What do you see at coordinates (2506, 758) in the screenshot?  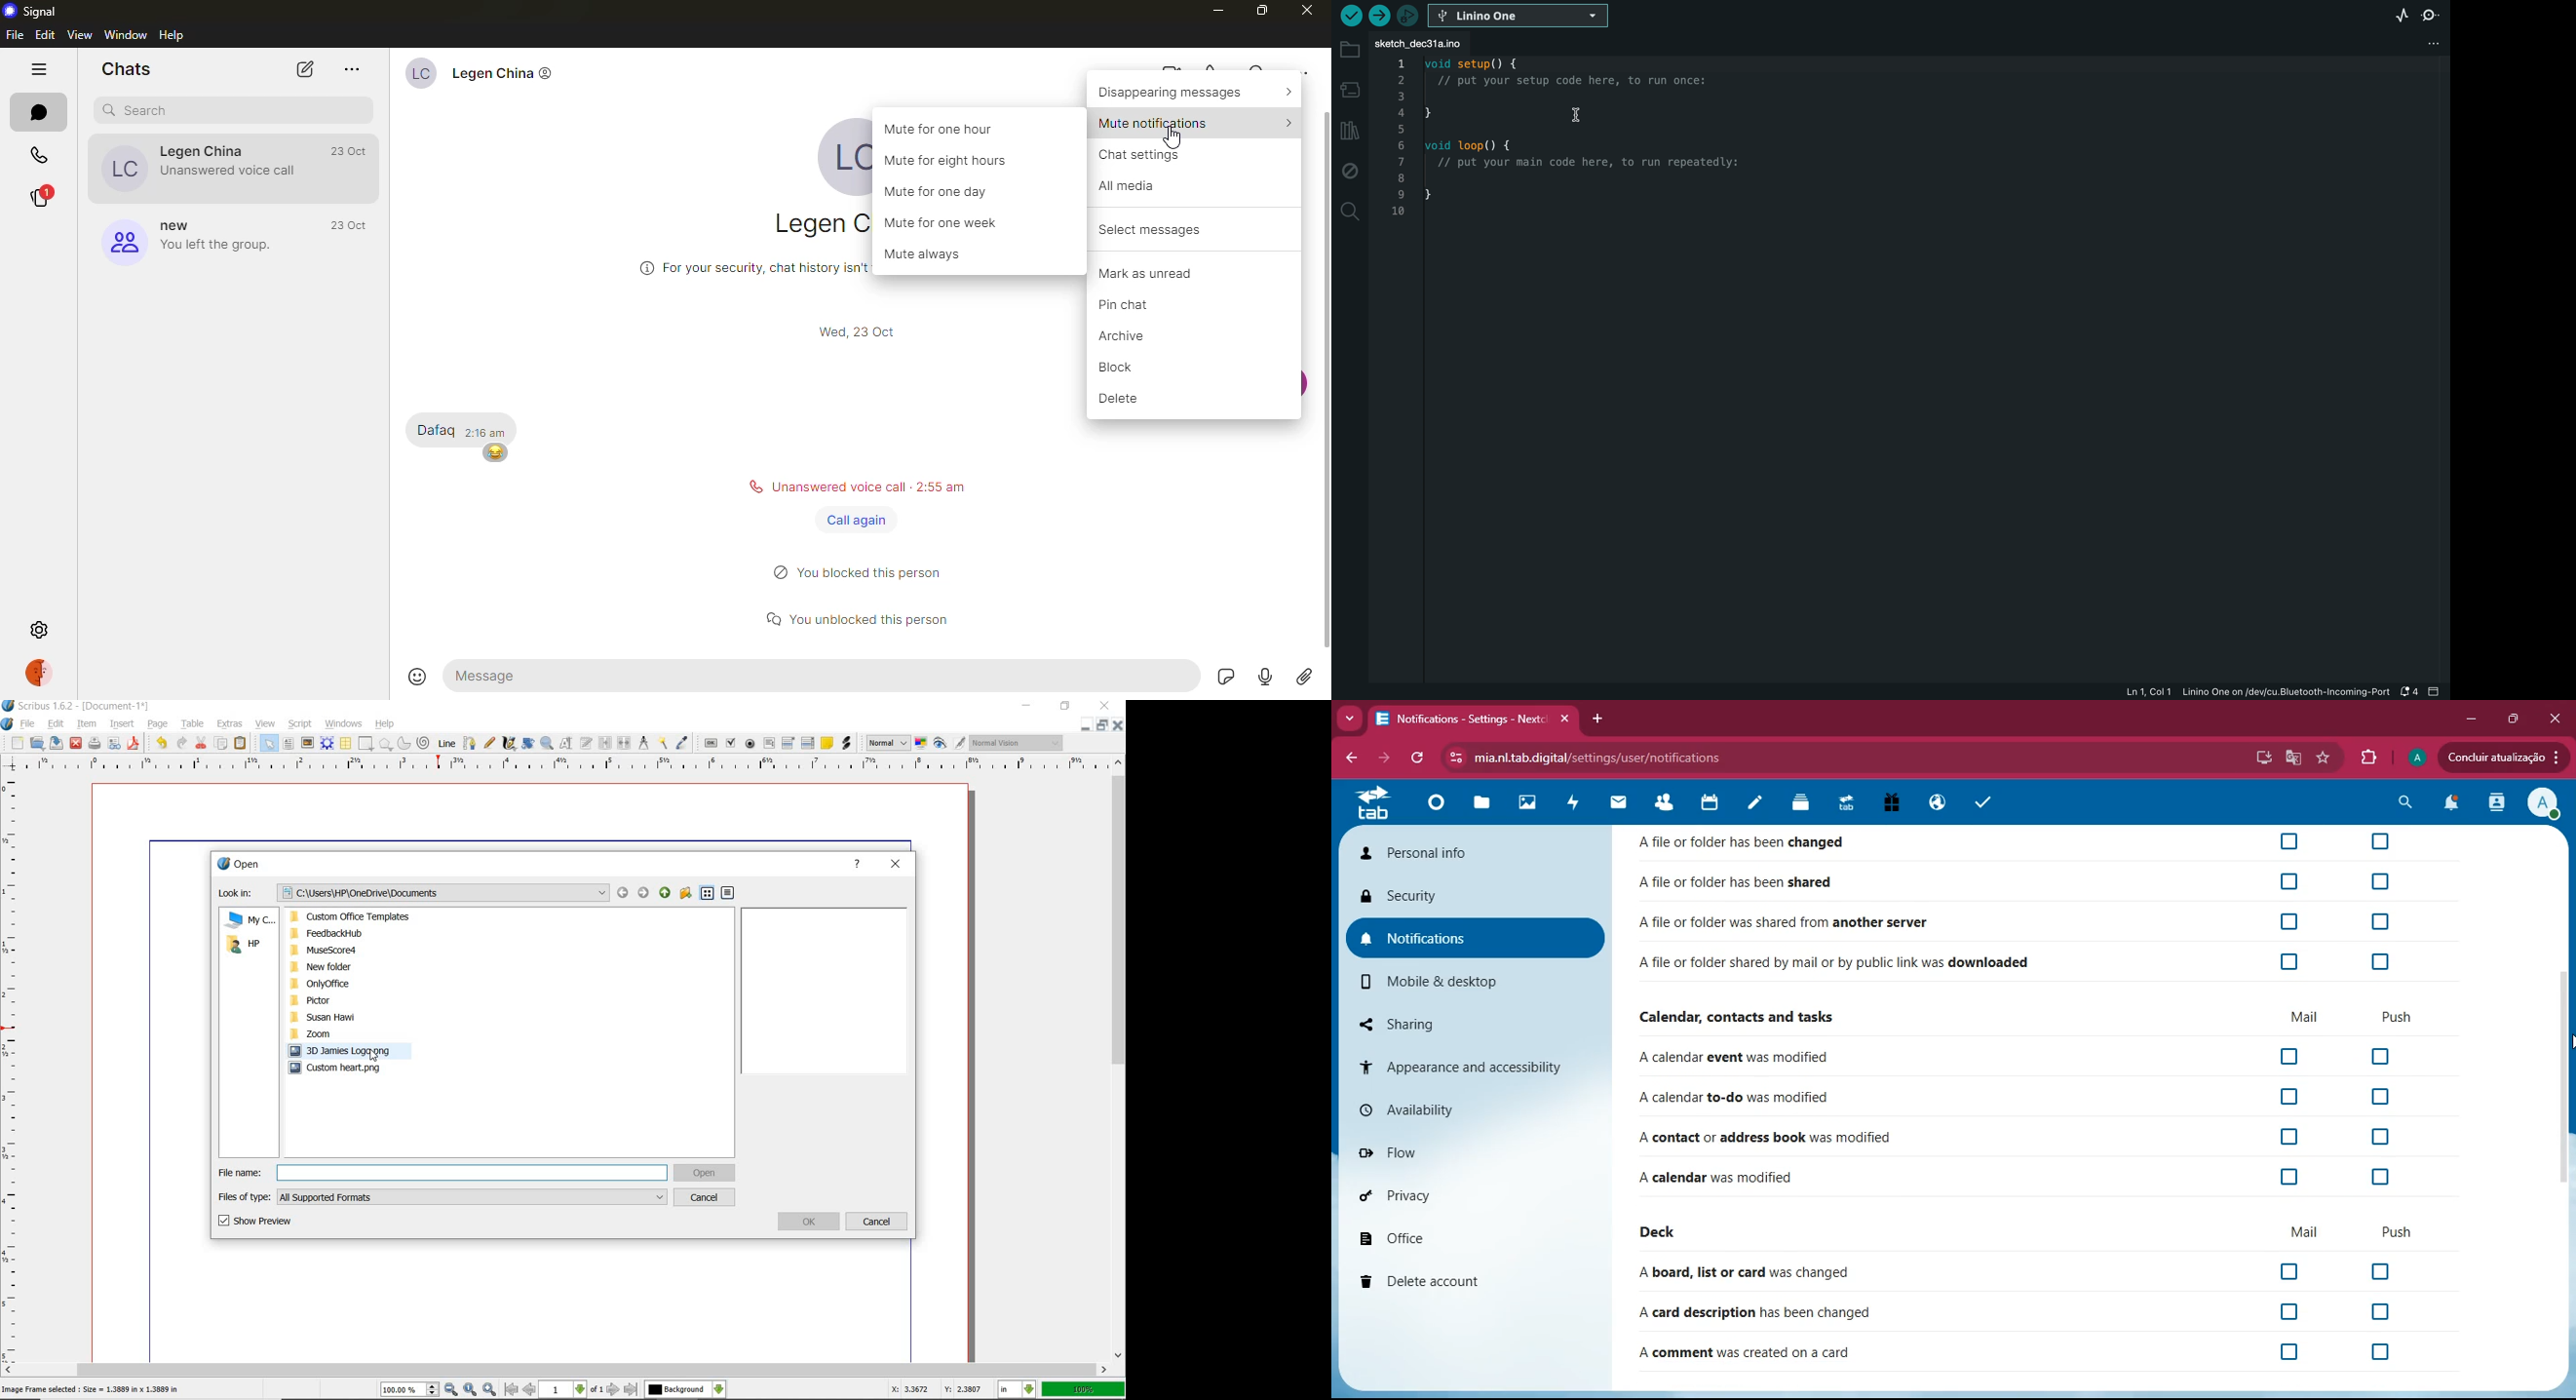 I see `Concluir atualizacao` at bounding box center [2506, 758].